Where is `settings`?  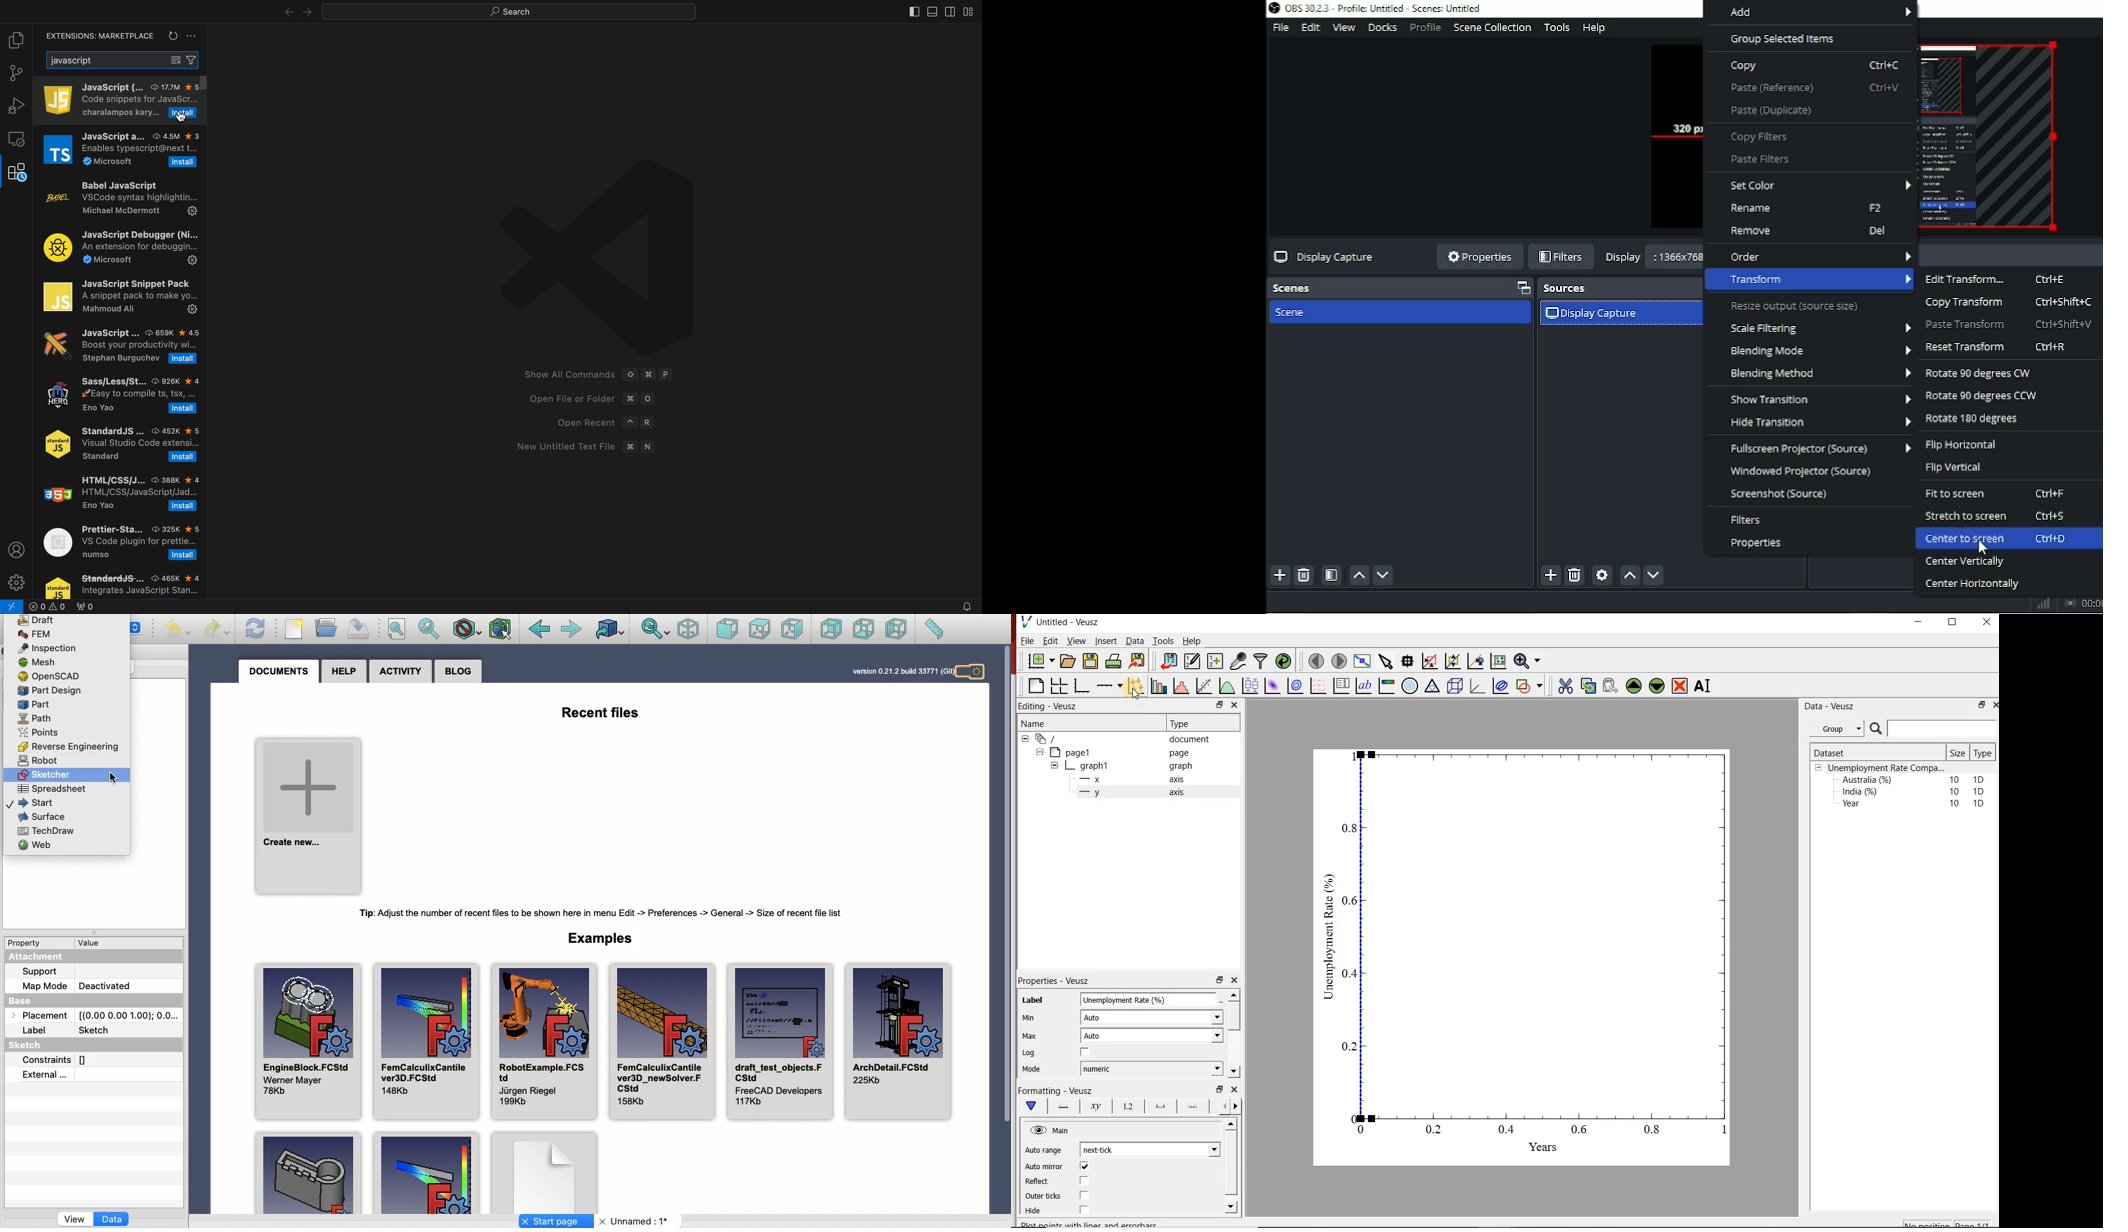 settings is located at coordinates (192, 37).